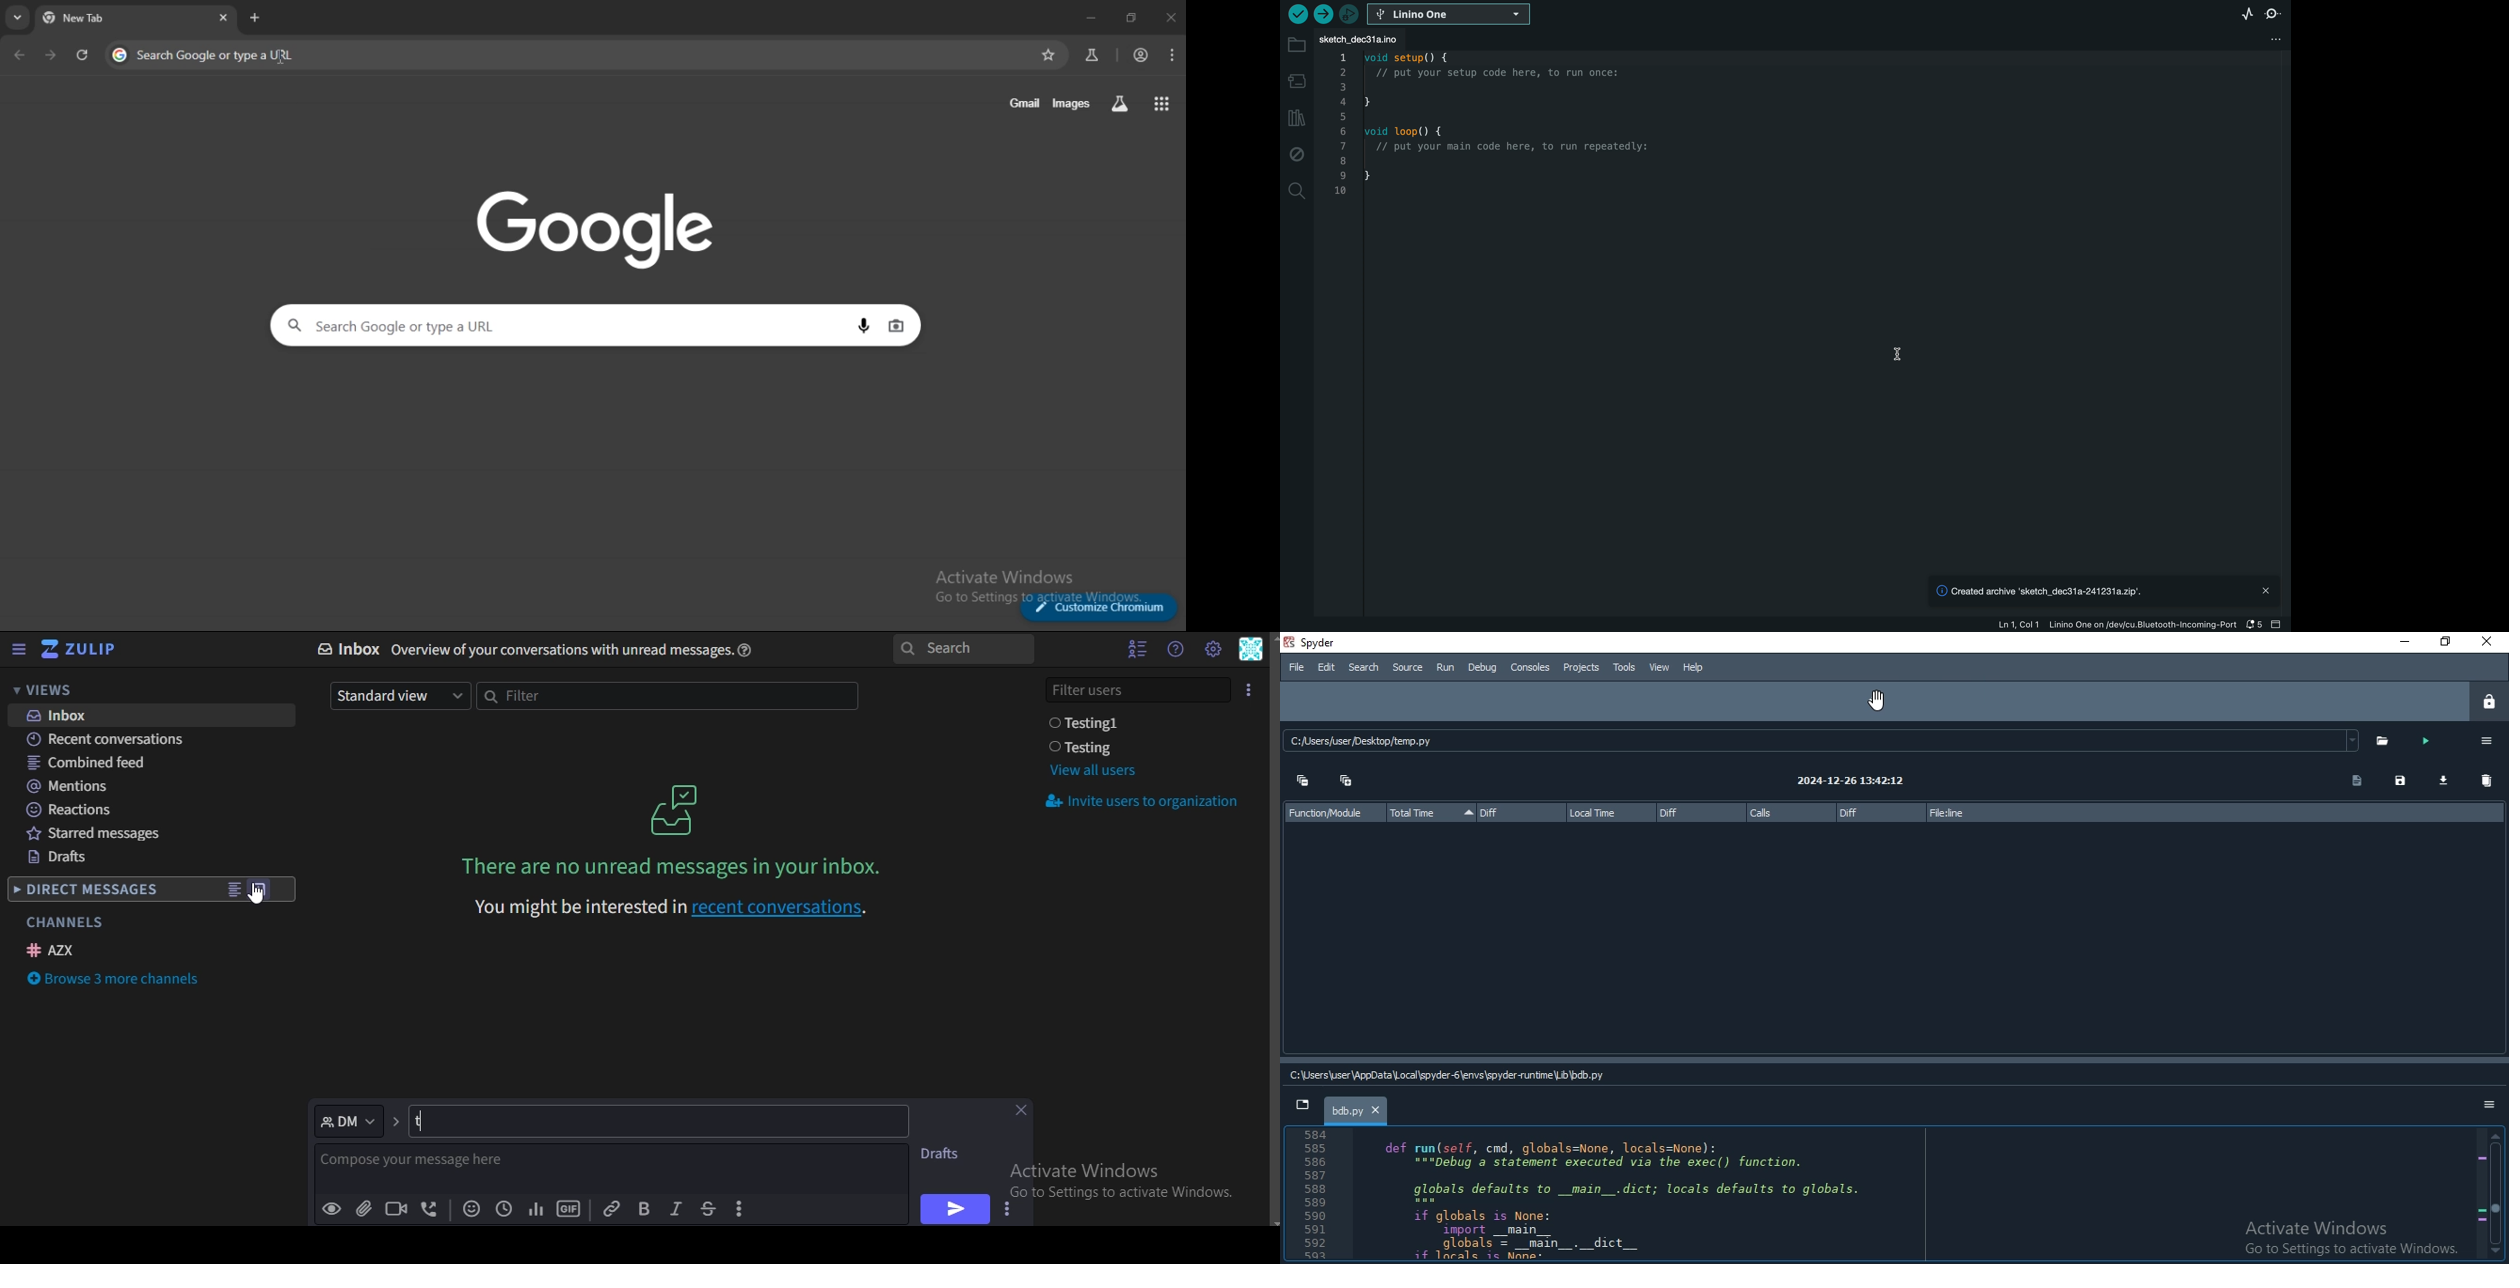 The height and width of the screenshot is (1288, 2520). I want to click on restore down, so click(1129, 18).